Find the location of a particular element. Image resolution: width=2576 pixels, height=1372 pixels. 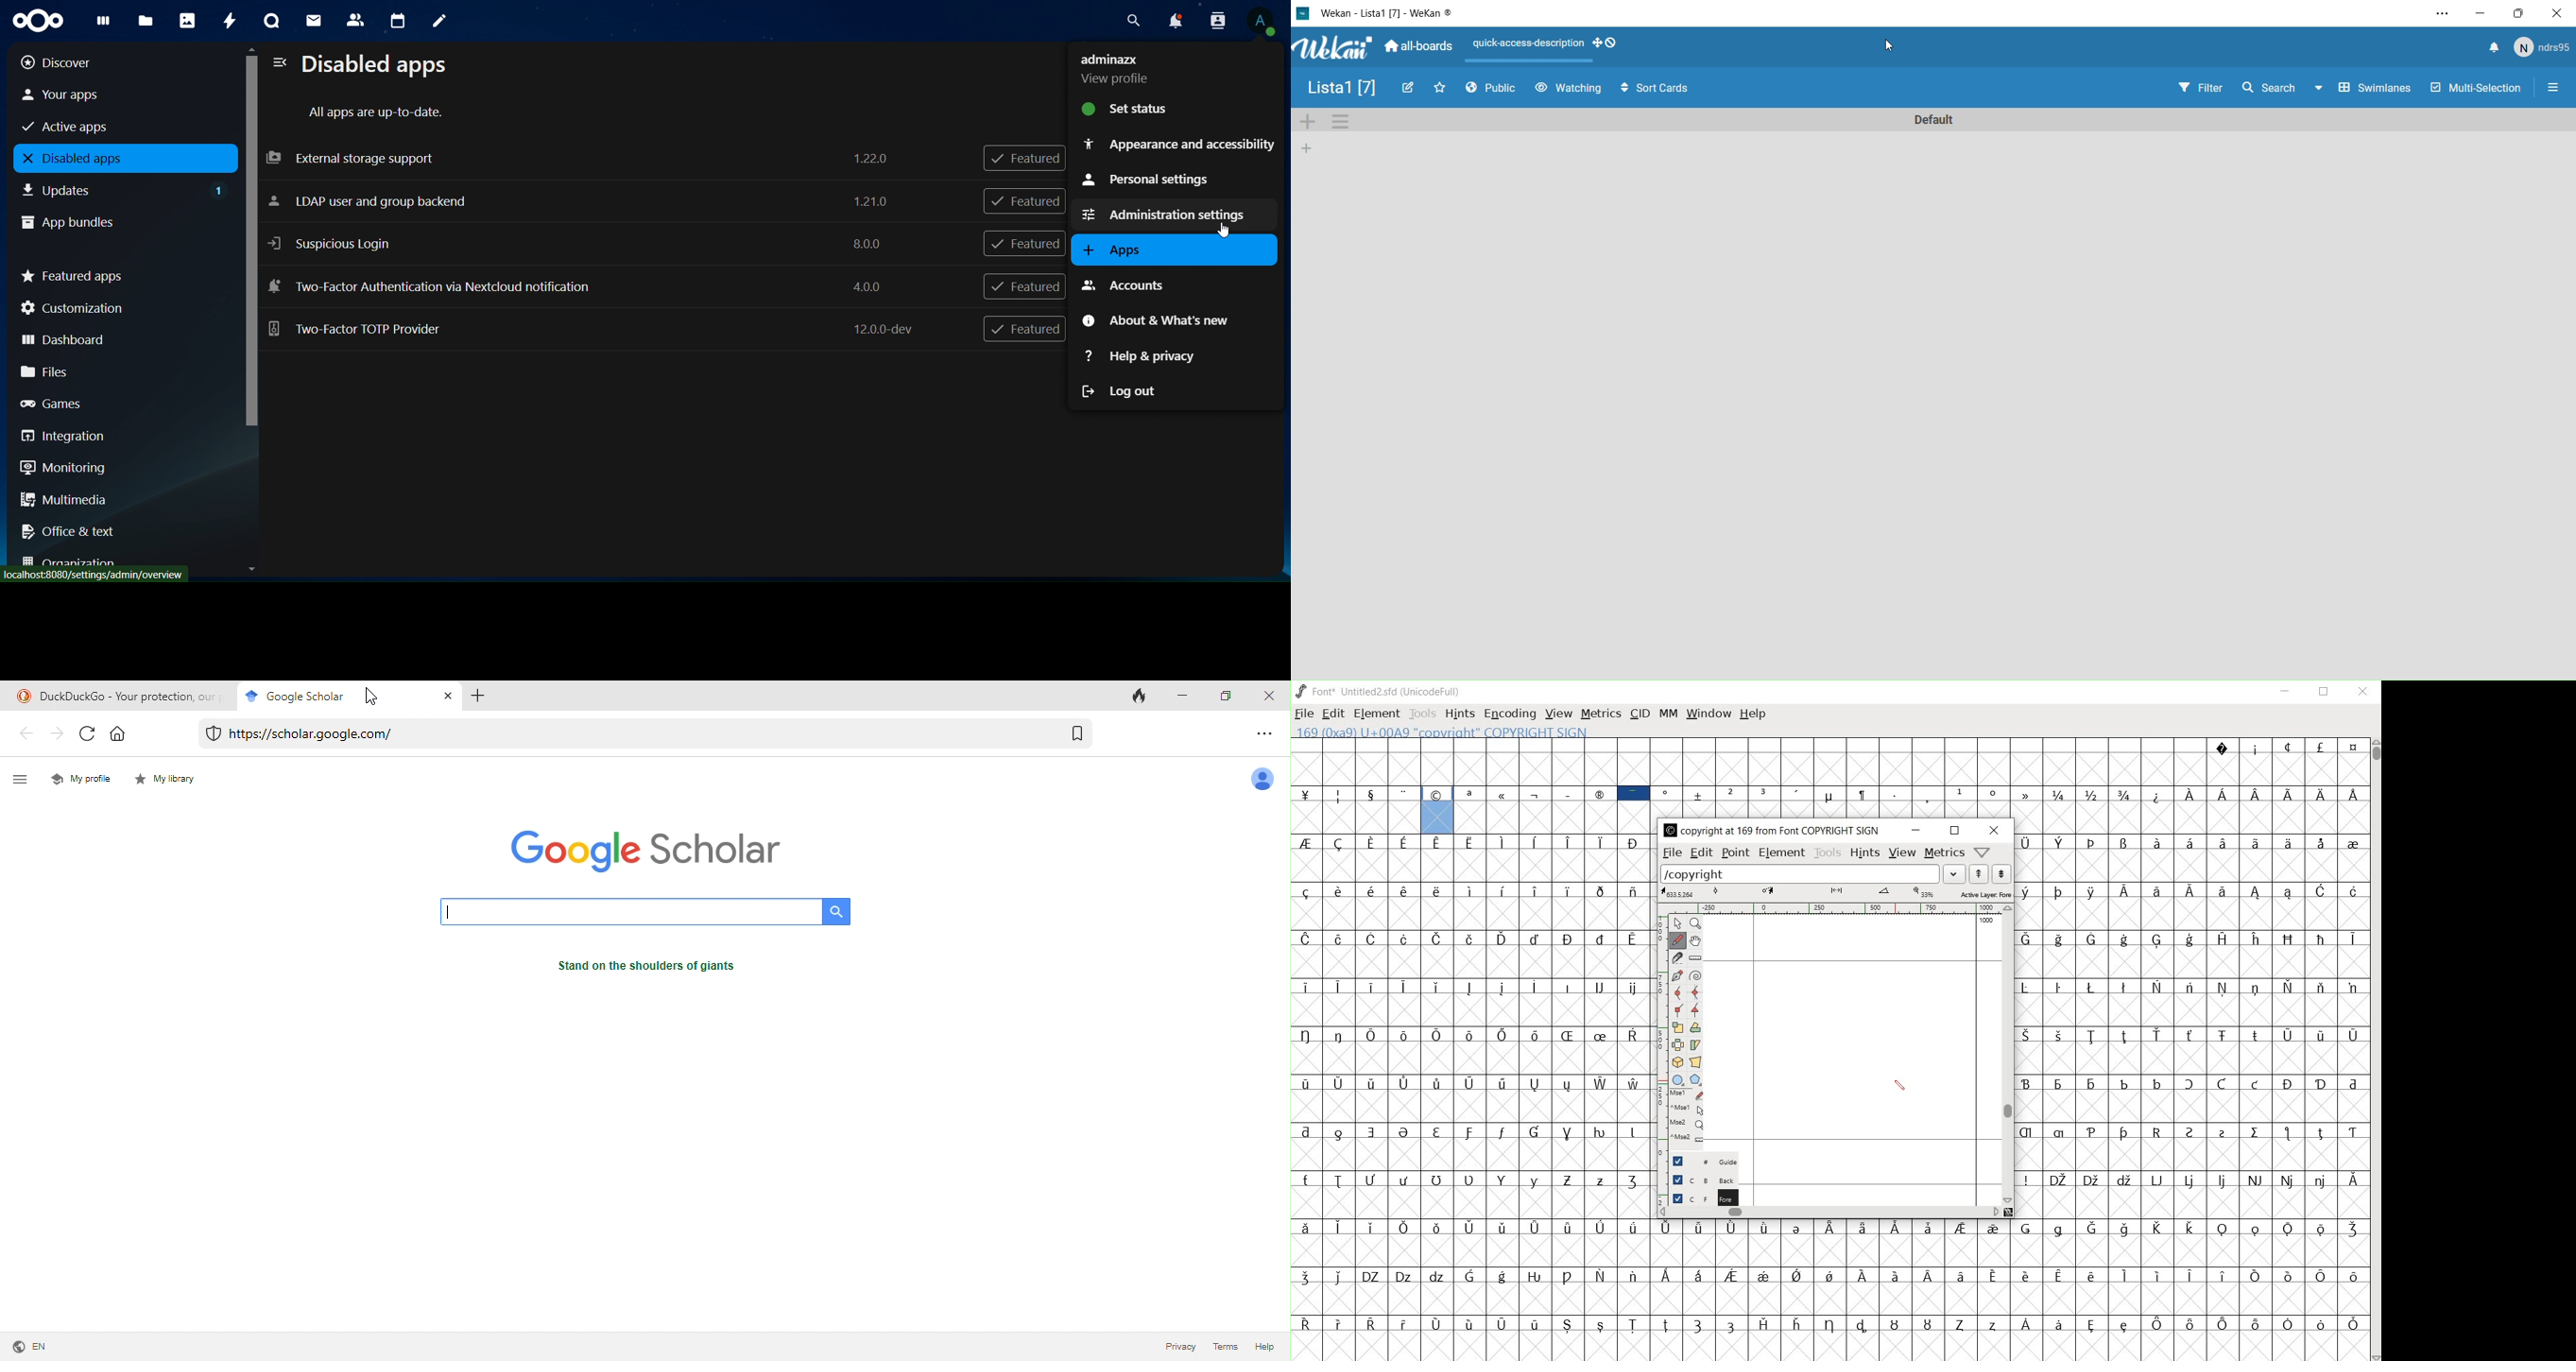

flip the selection is located at coordinates (1678, 1045).